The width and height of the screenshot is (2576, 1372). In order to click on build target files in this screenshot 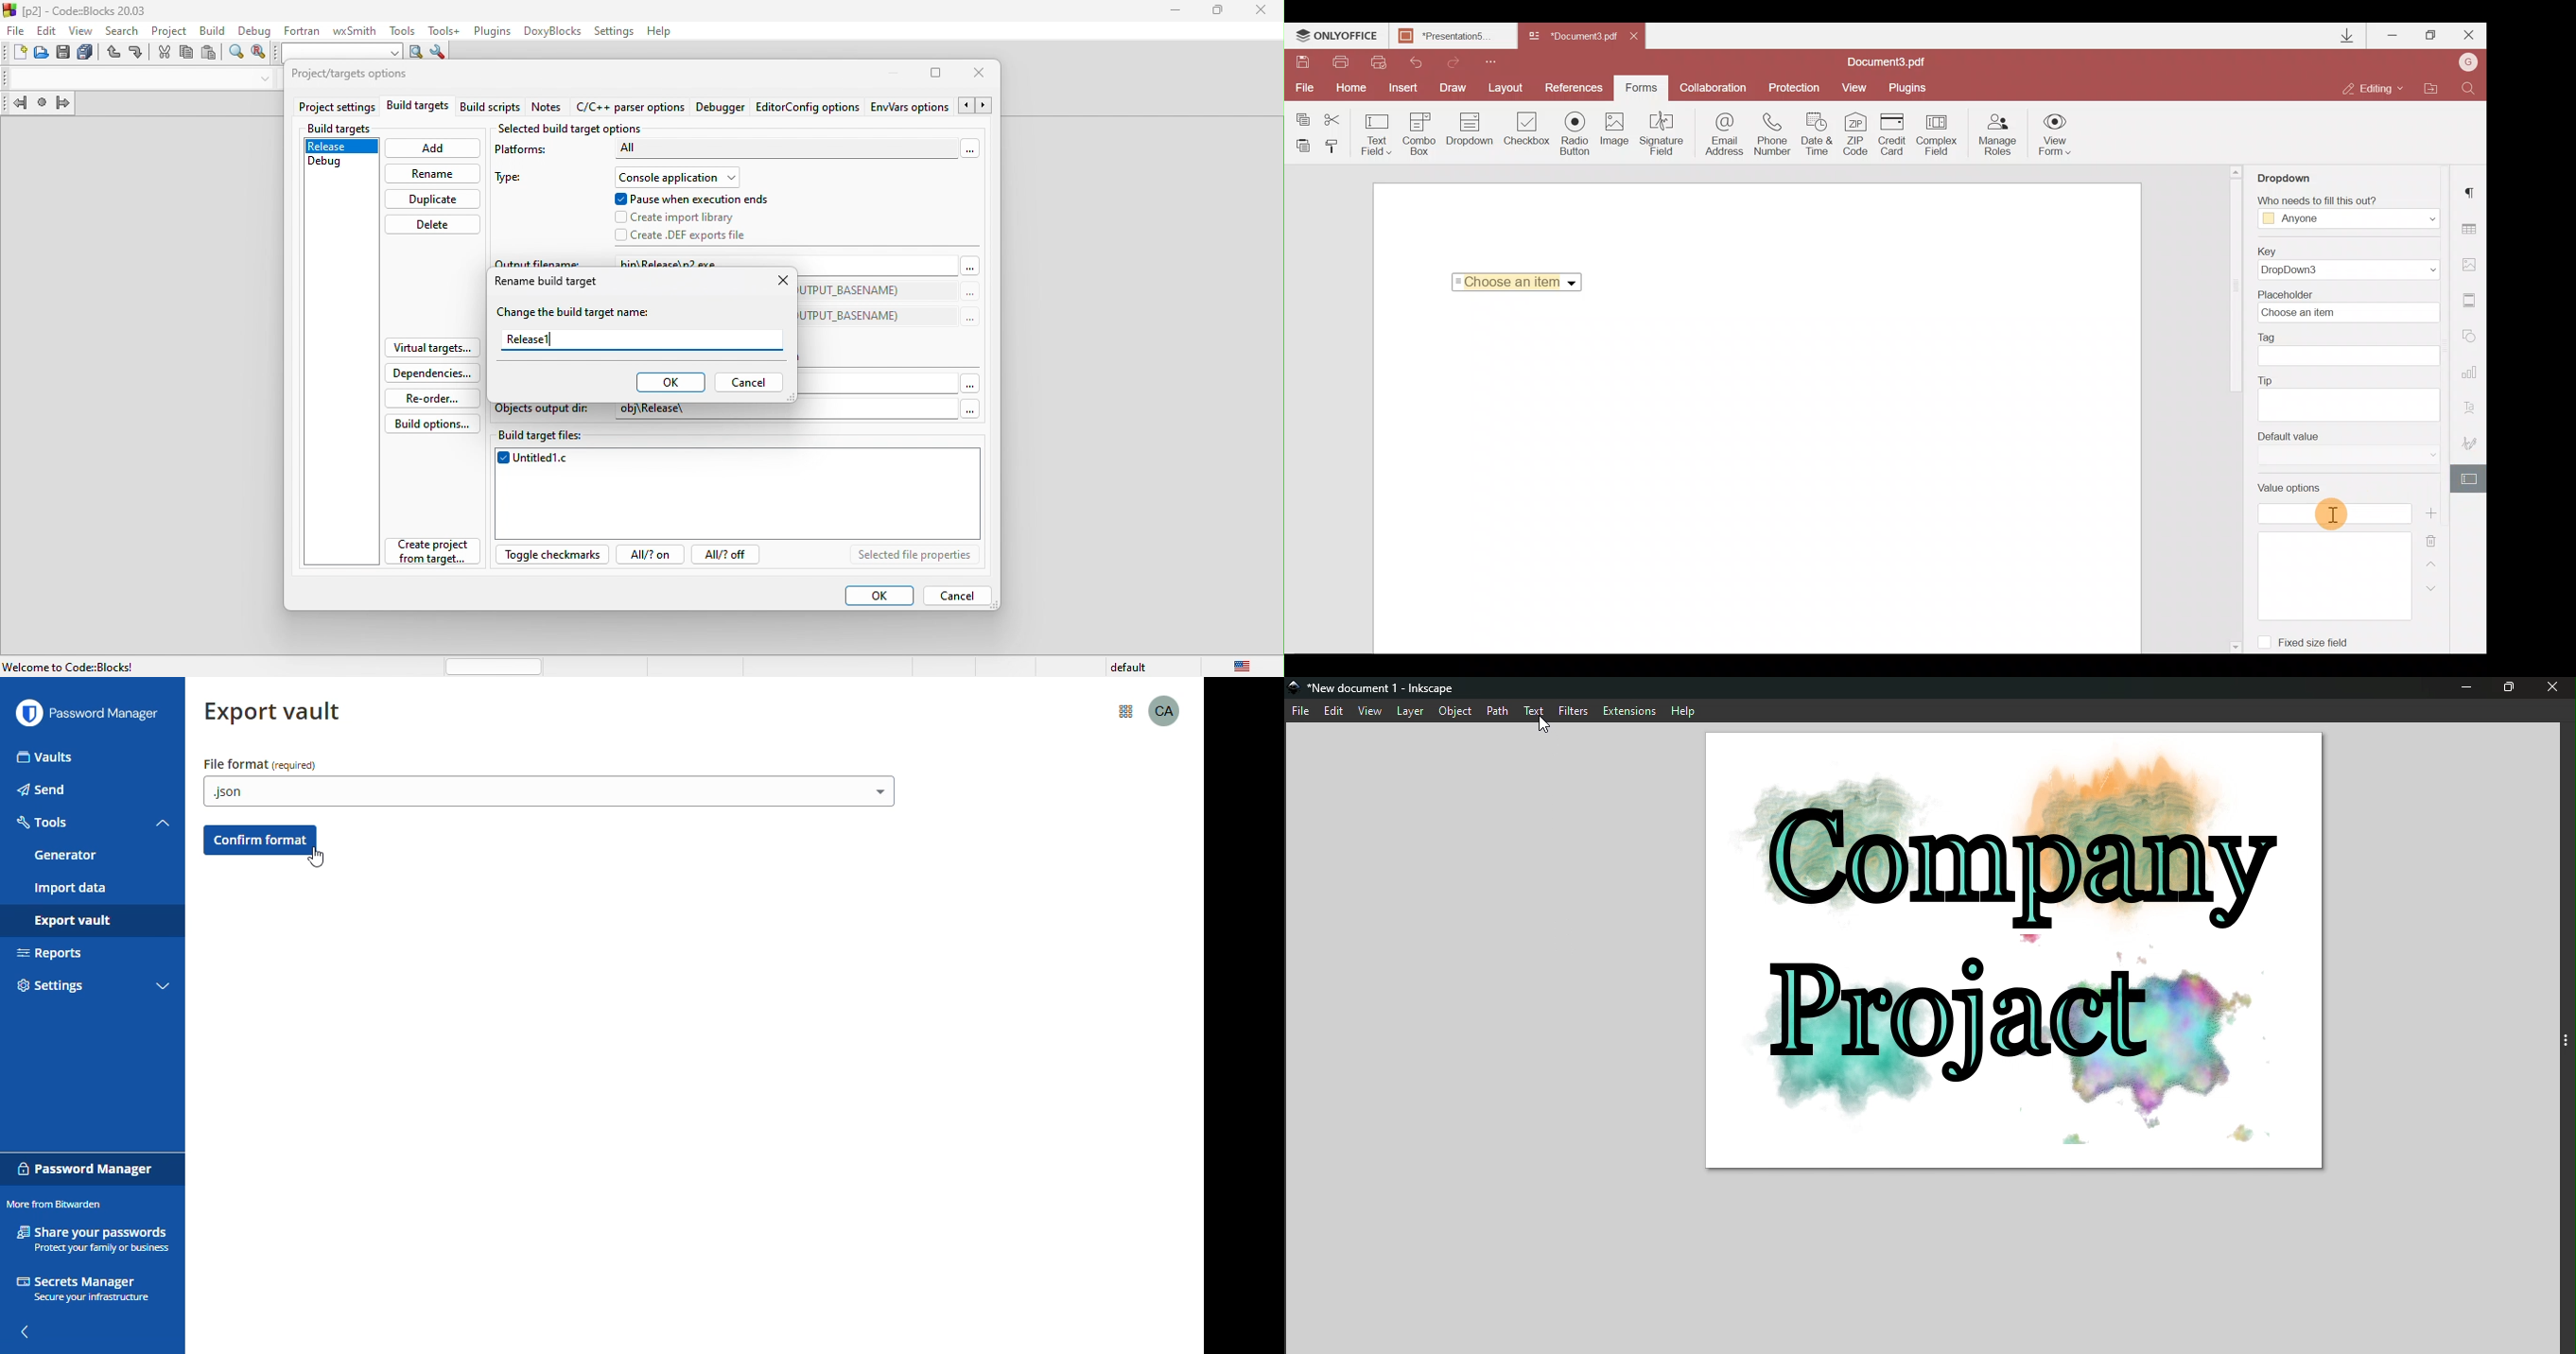, I will do `click(739, 438)`.